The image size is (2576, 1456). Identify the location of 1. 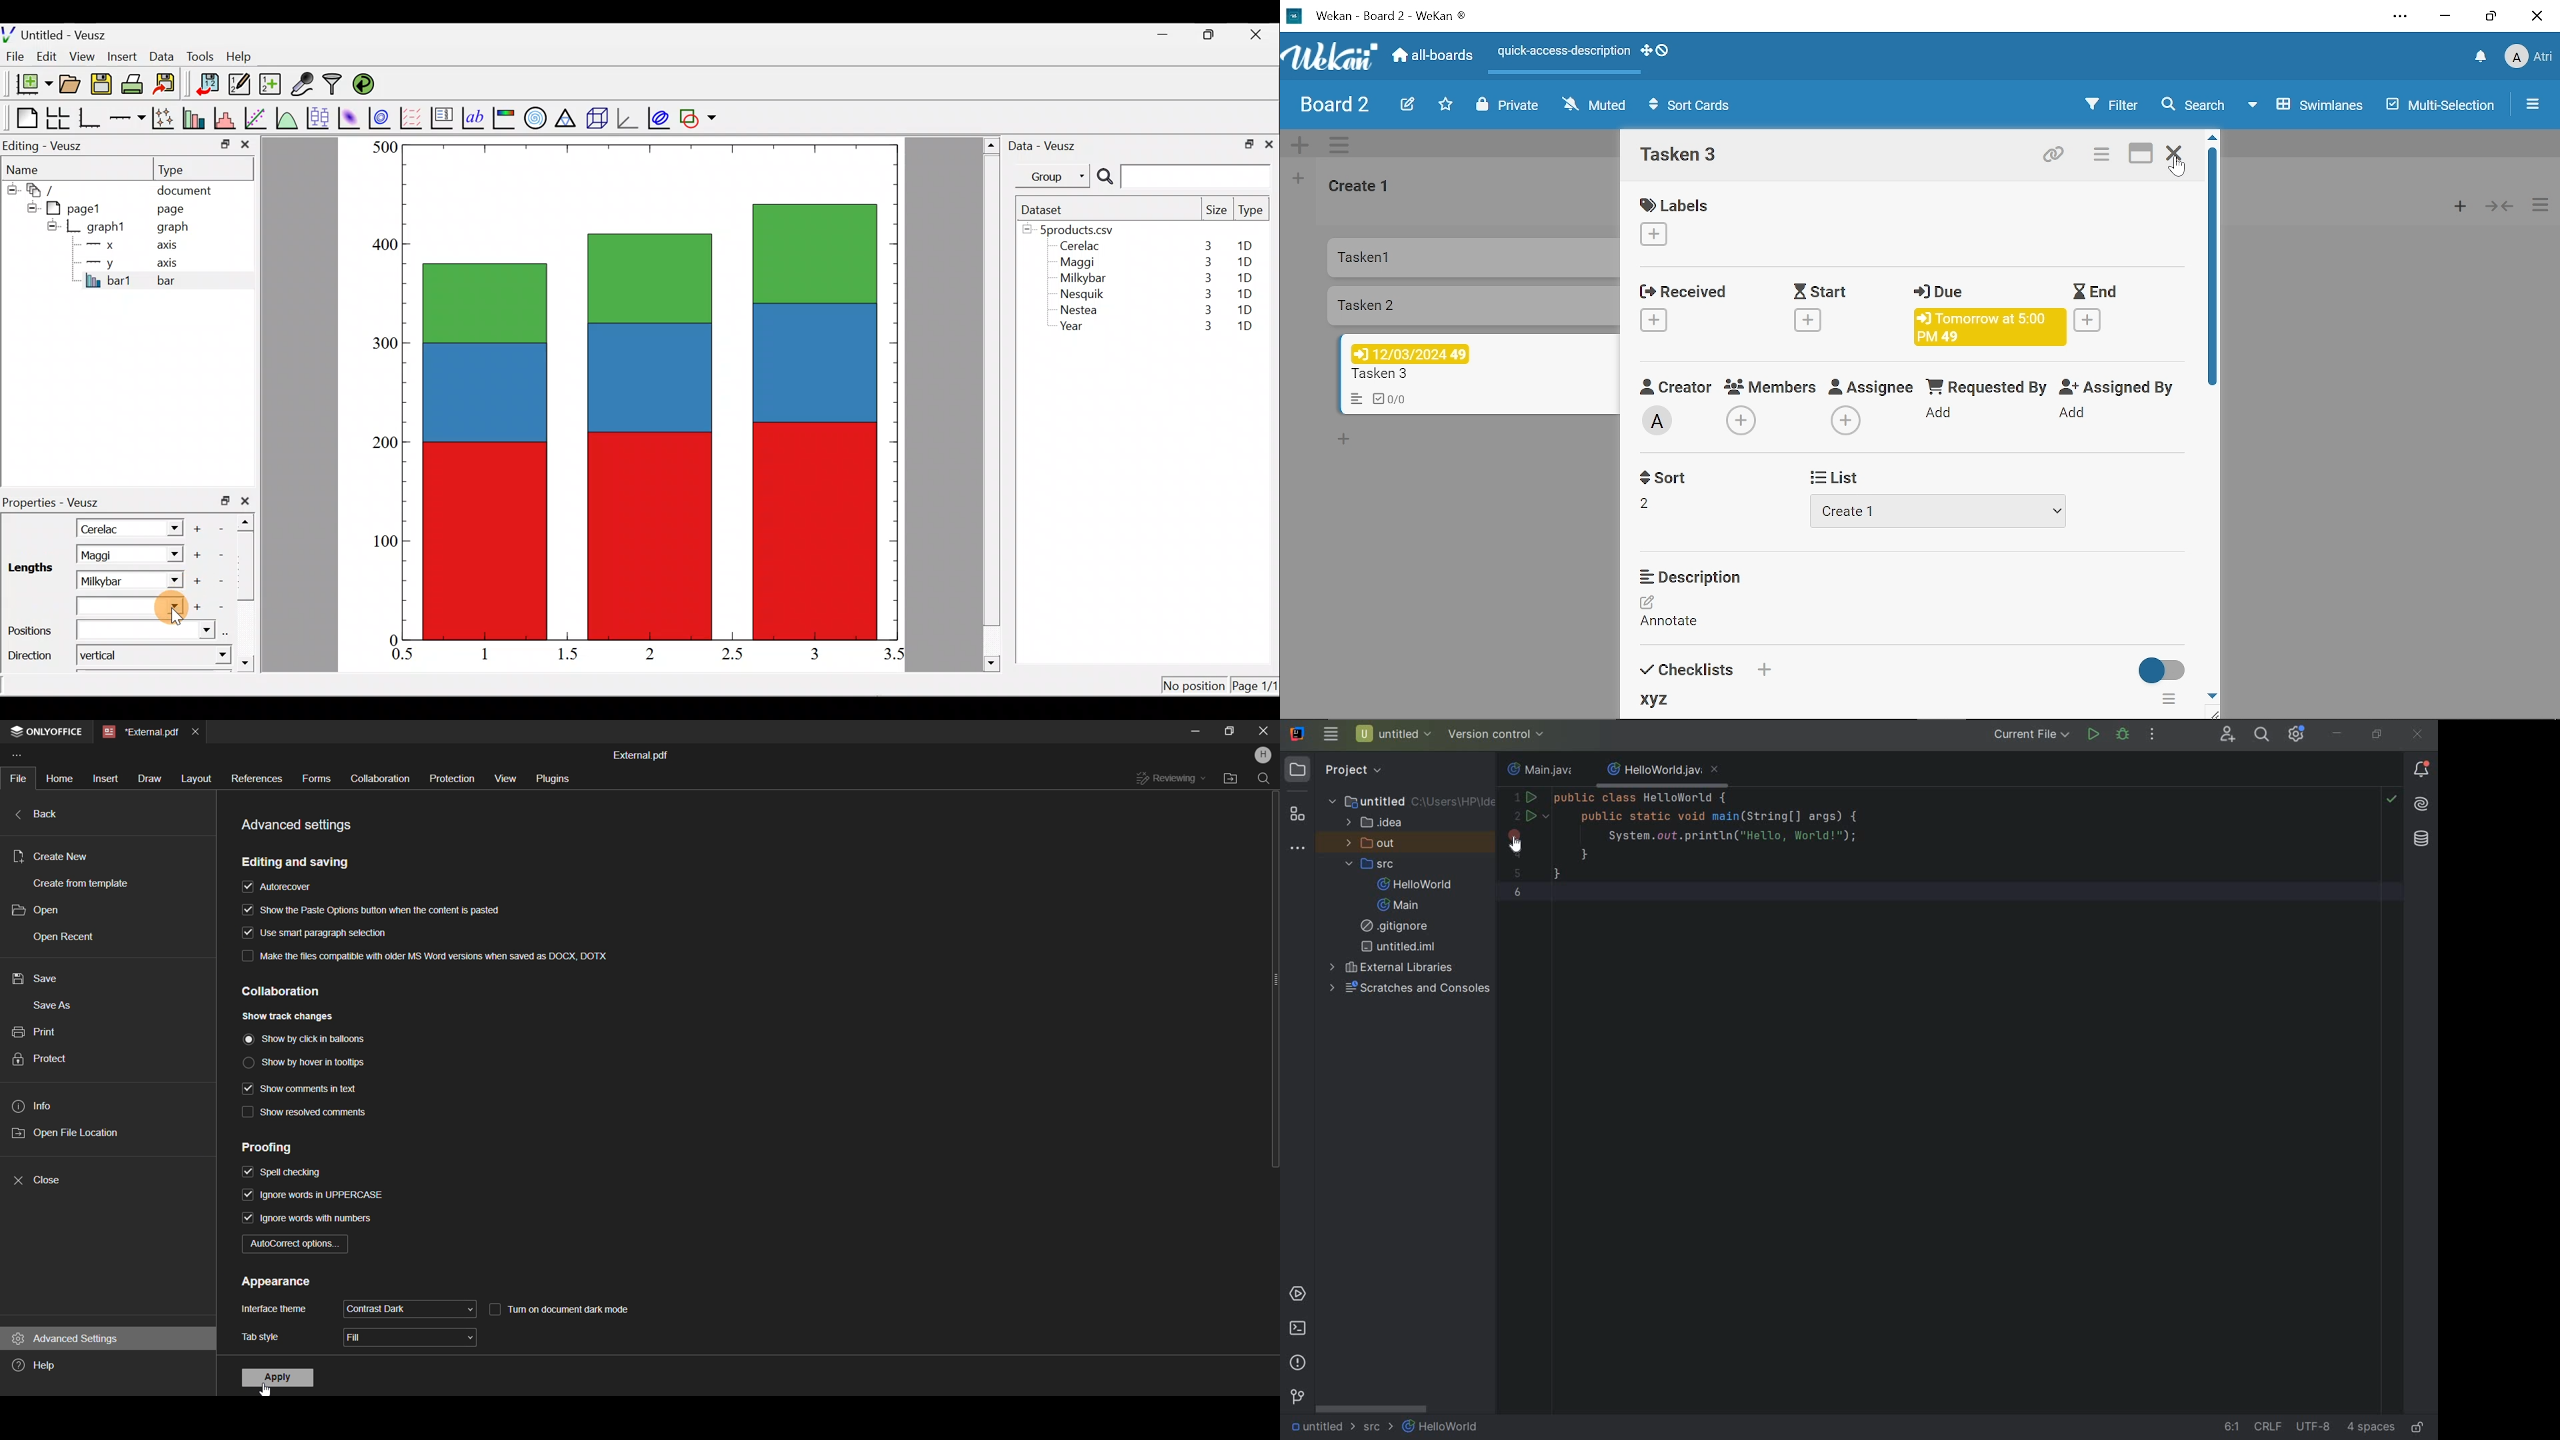
(495, 653).